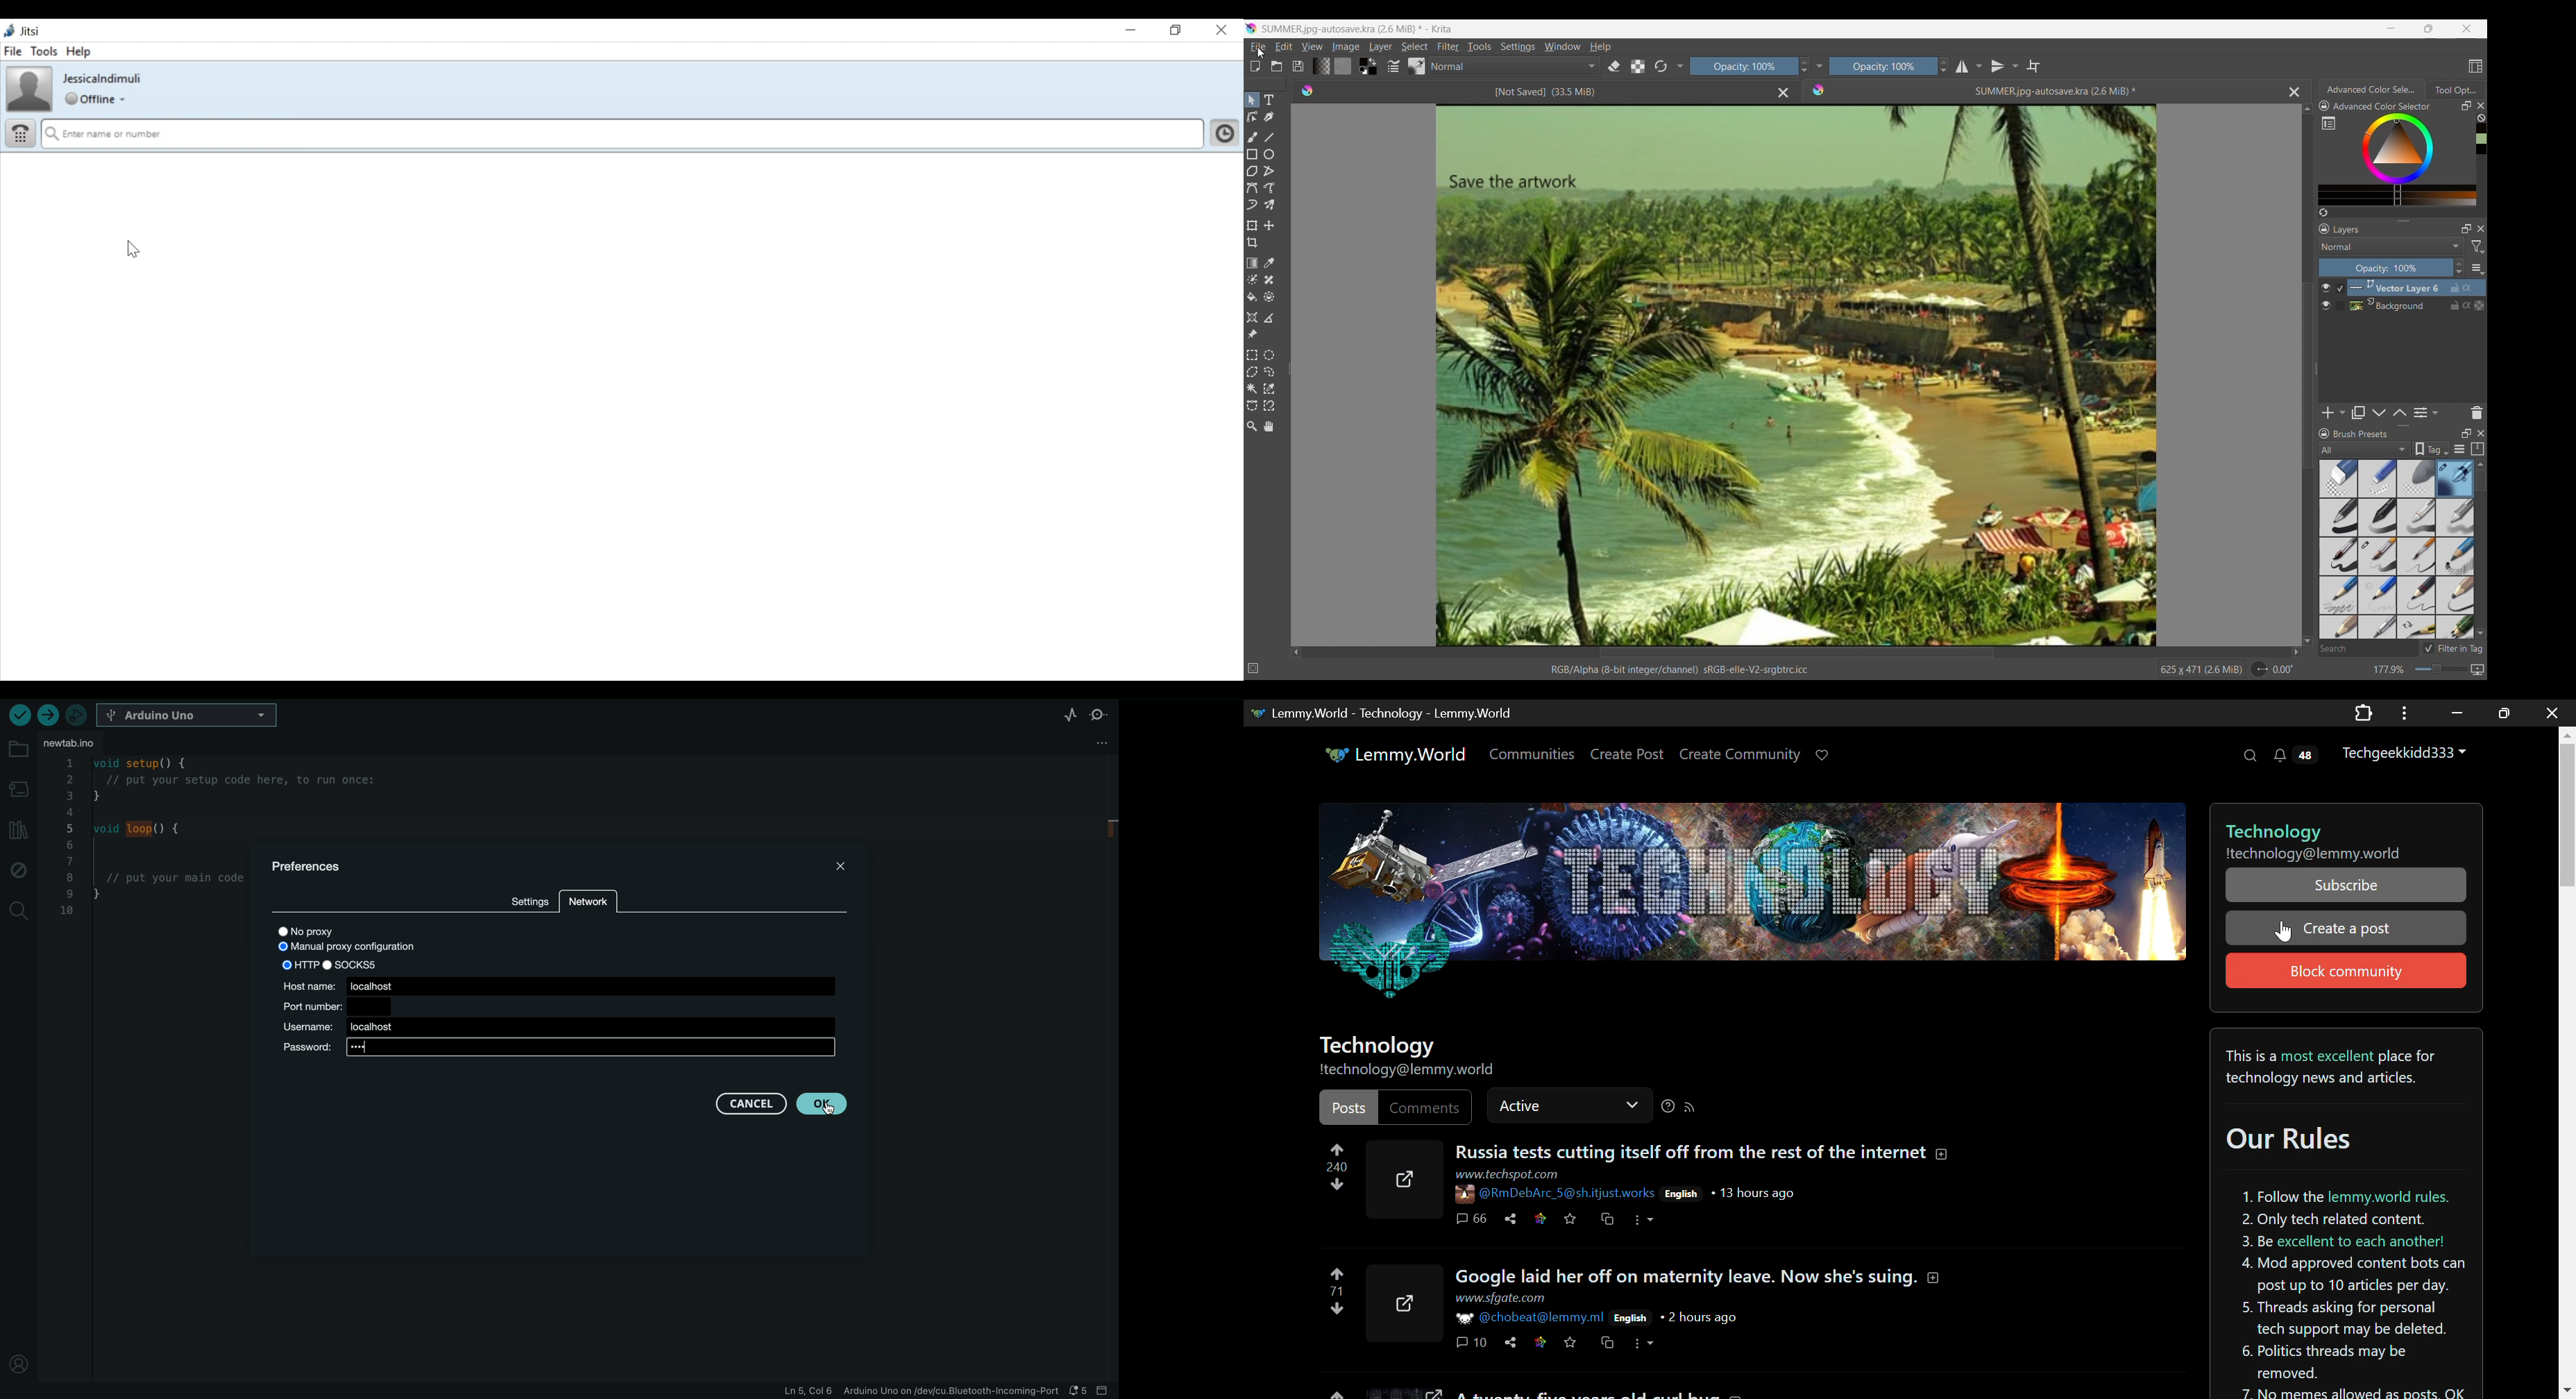 This screenshot has height=1400, width=2576. Describe the element at coordinates (92, 98) in the screenshot. I see `Global Status` at that location.